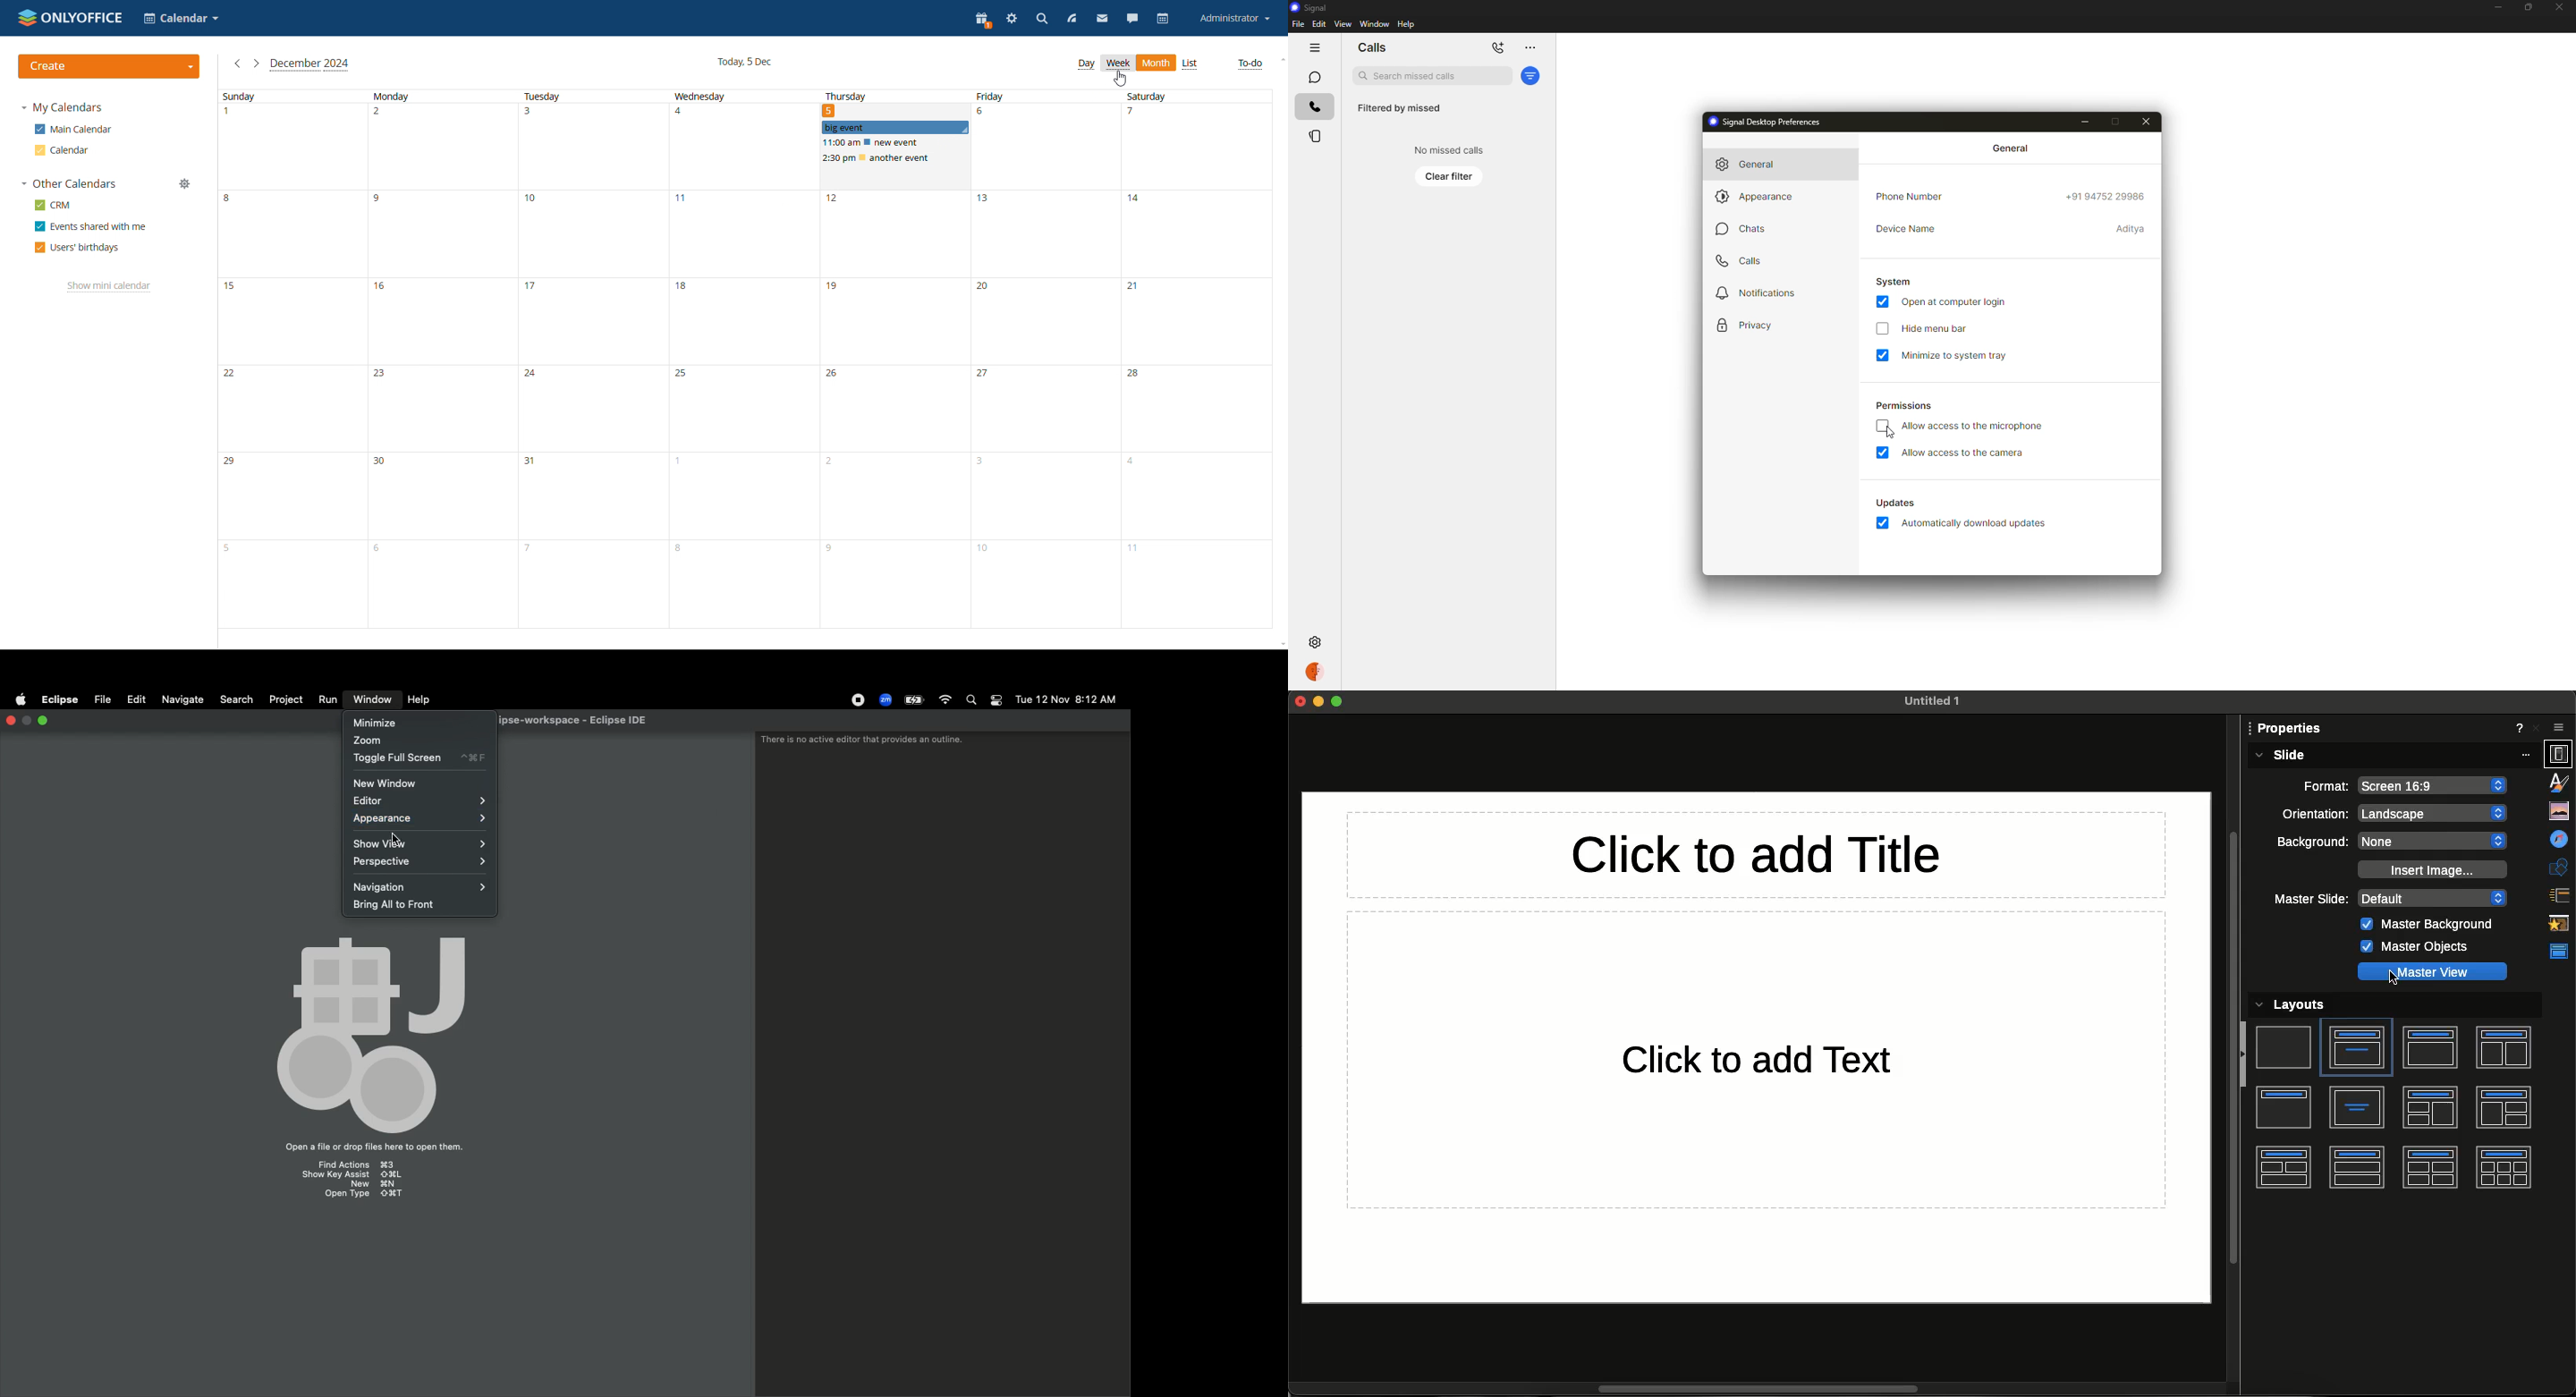 The height and width of the screenshot is (1400, 2576). Describe the element at coordinates (2560, 894) in the screenshot. I see `Slide transition` at that location.